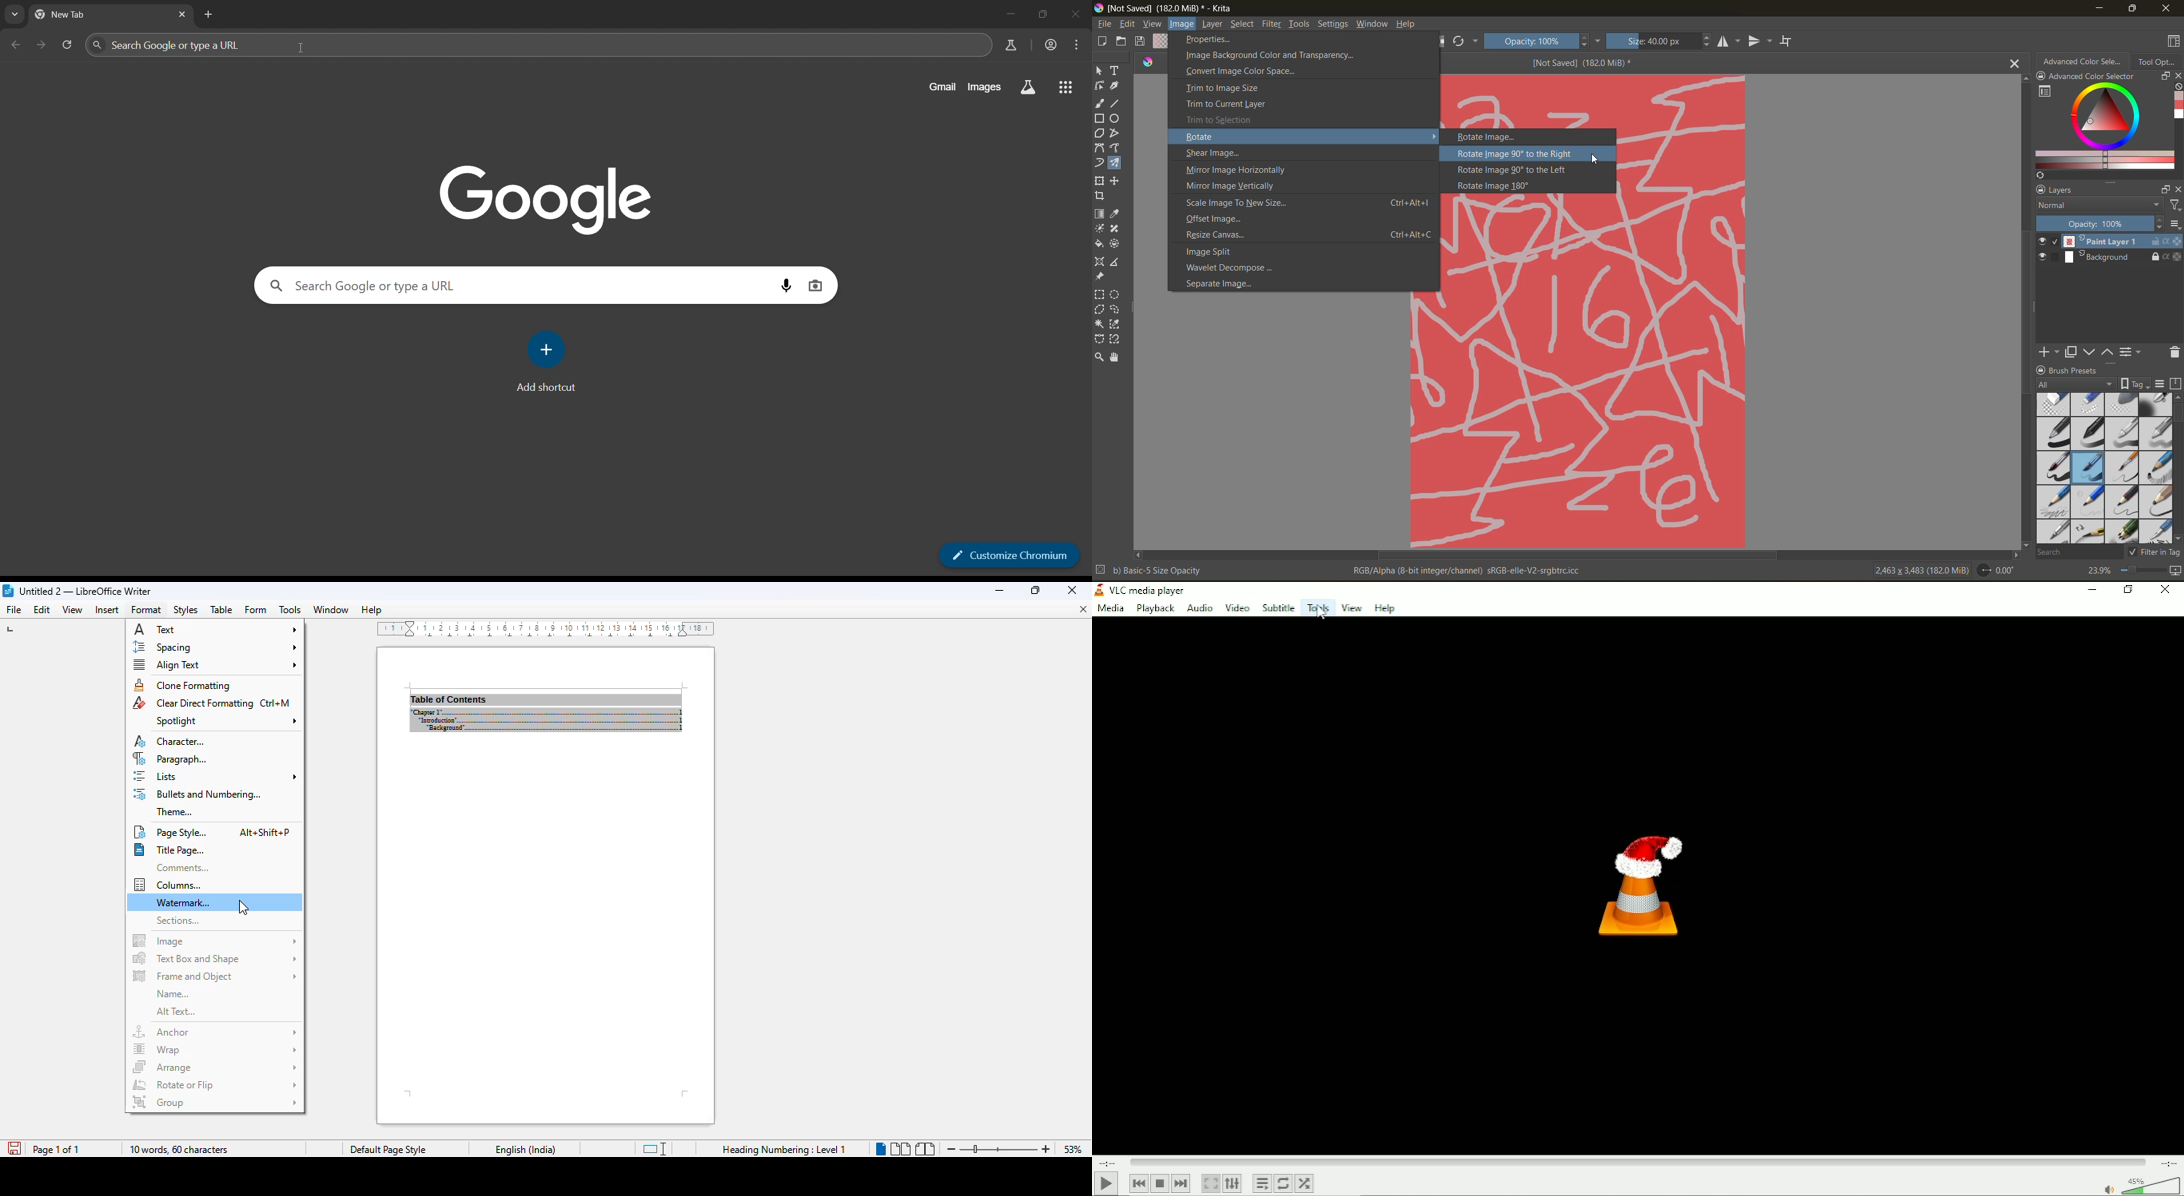 This screenshot has height=1204, width=2184. What do you see at coordinates (176, 1012) in the screenshot?
I see `alt text` at bounding box center [176, 1012].